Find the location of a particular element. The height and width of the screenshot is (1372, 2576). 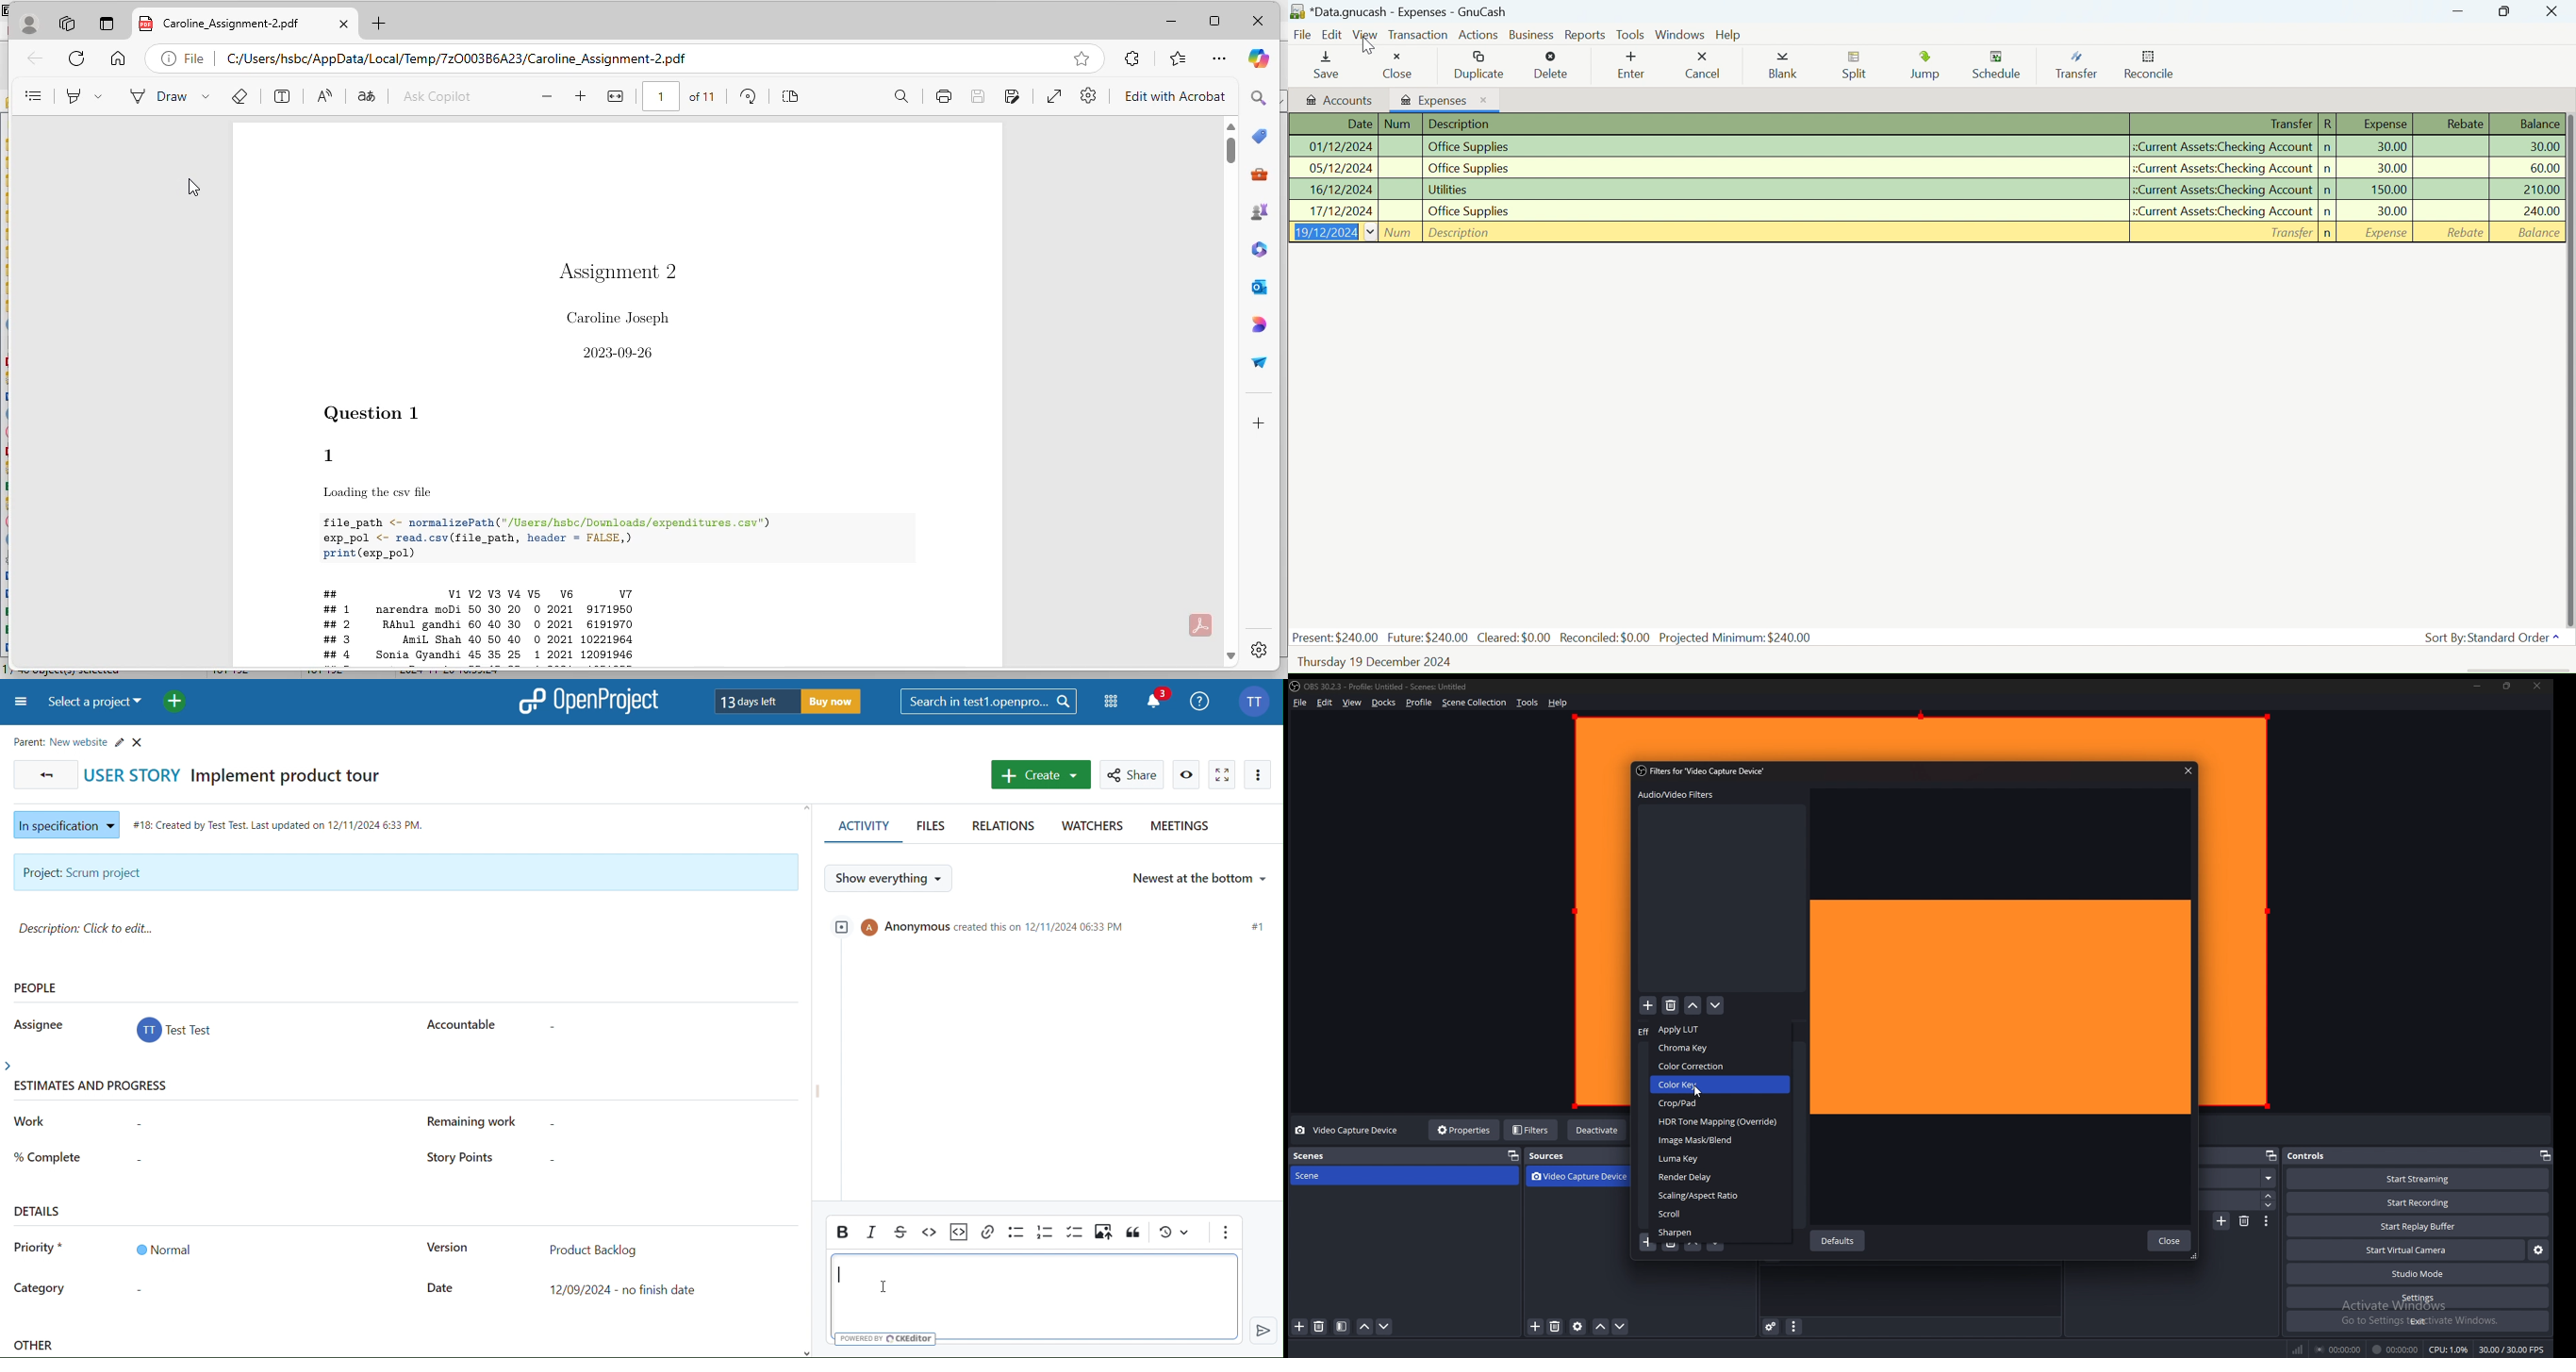

fit to width is located at coordinates (616, 96).